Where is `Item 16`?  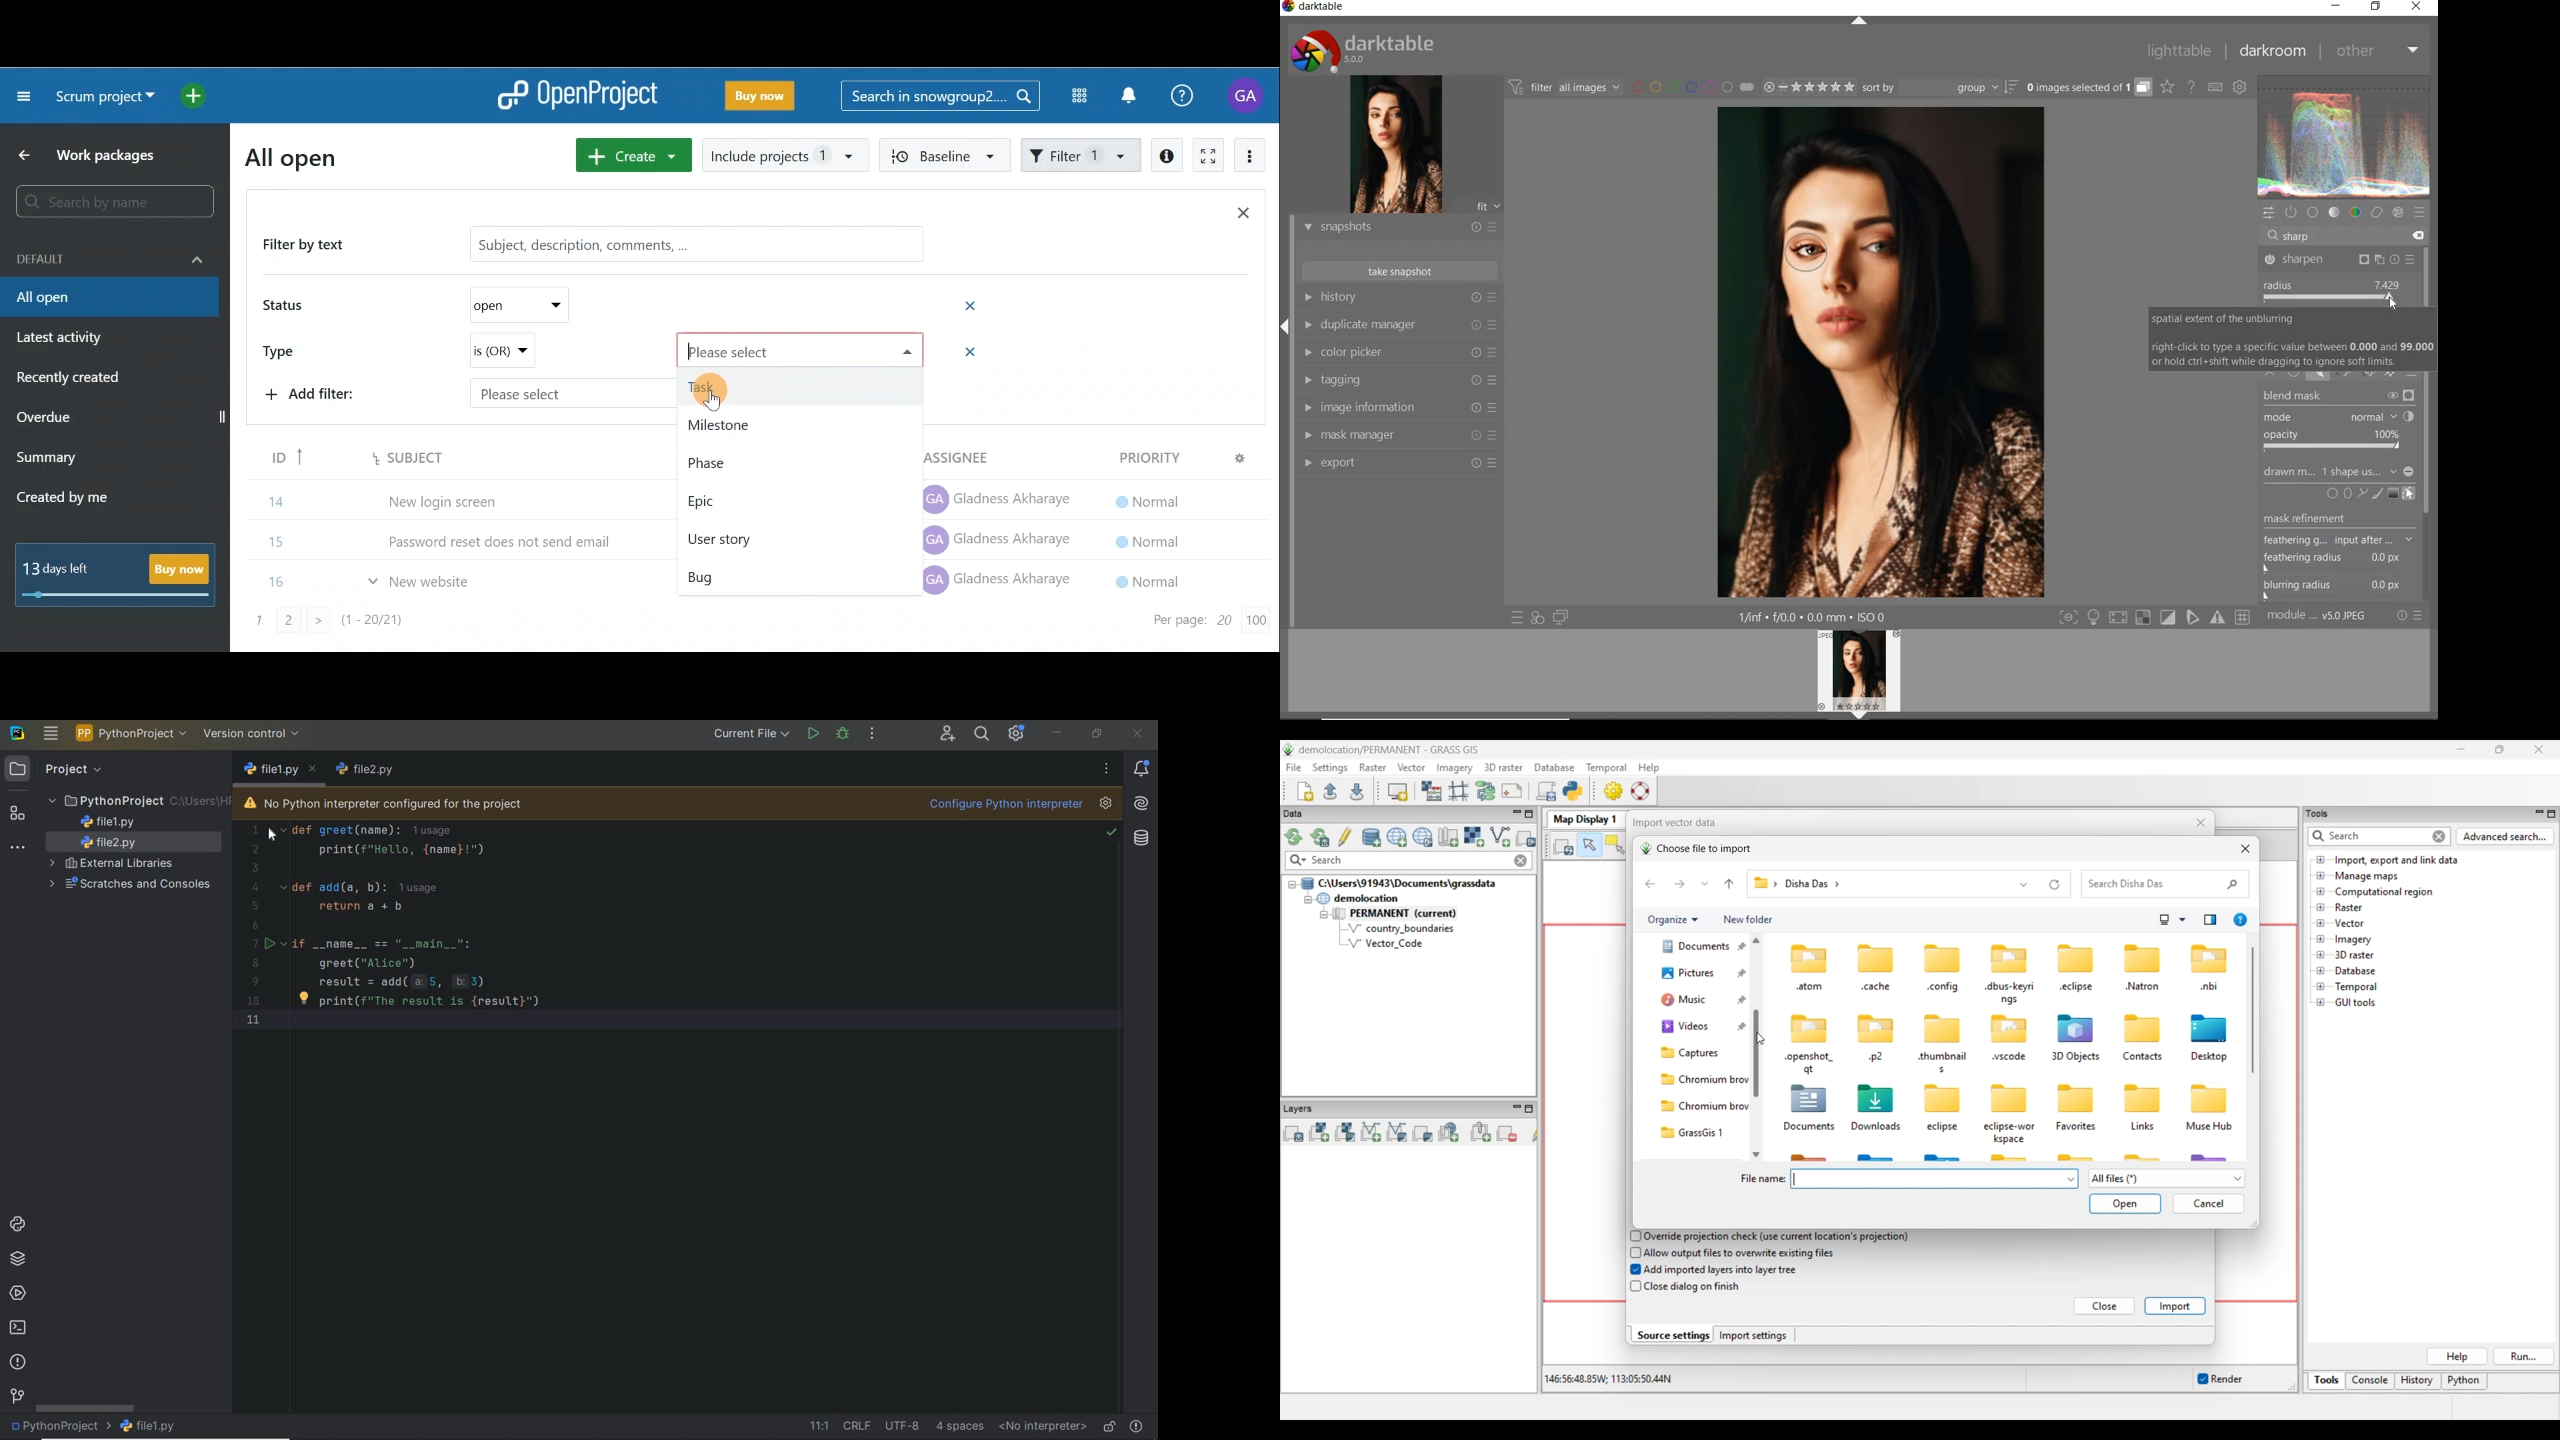 Item 16 is located at coordinates (378, 580).